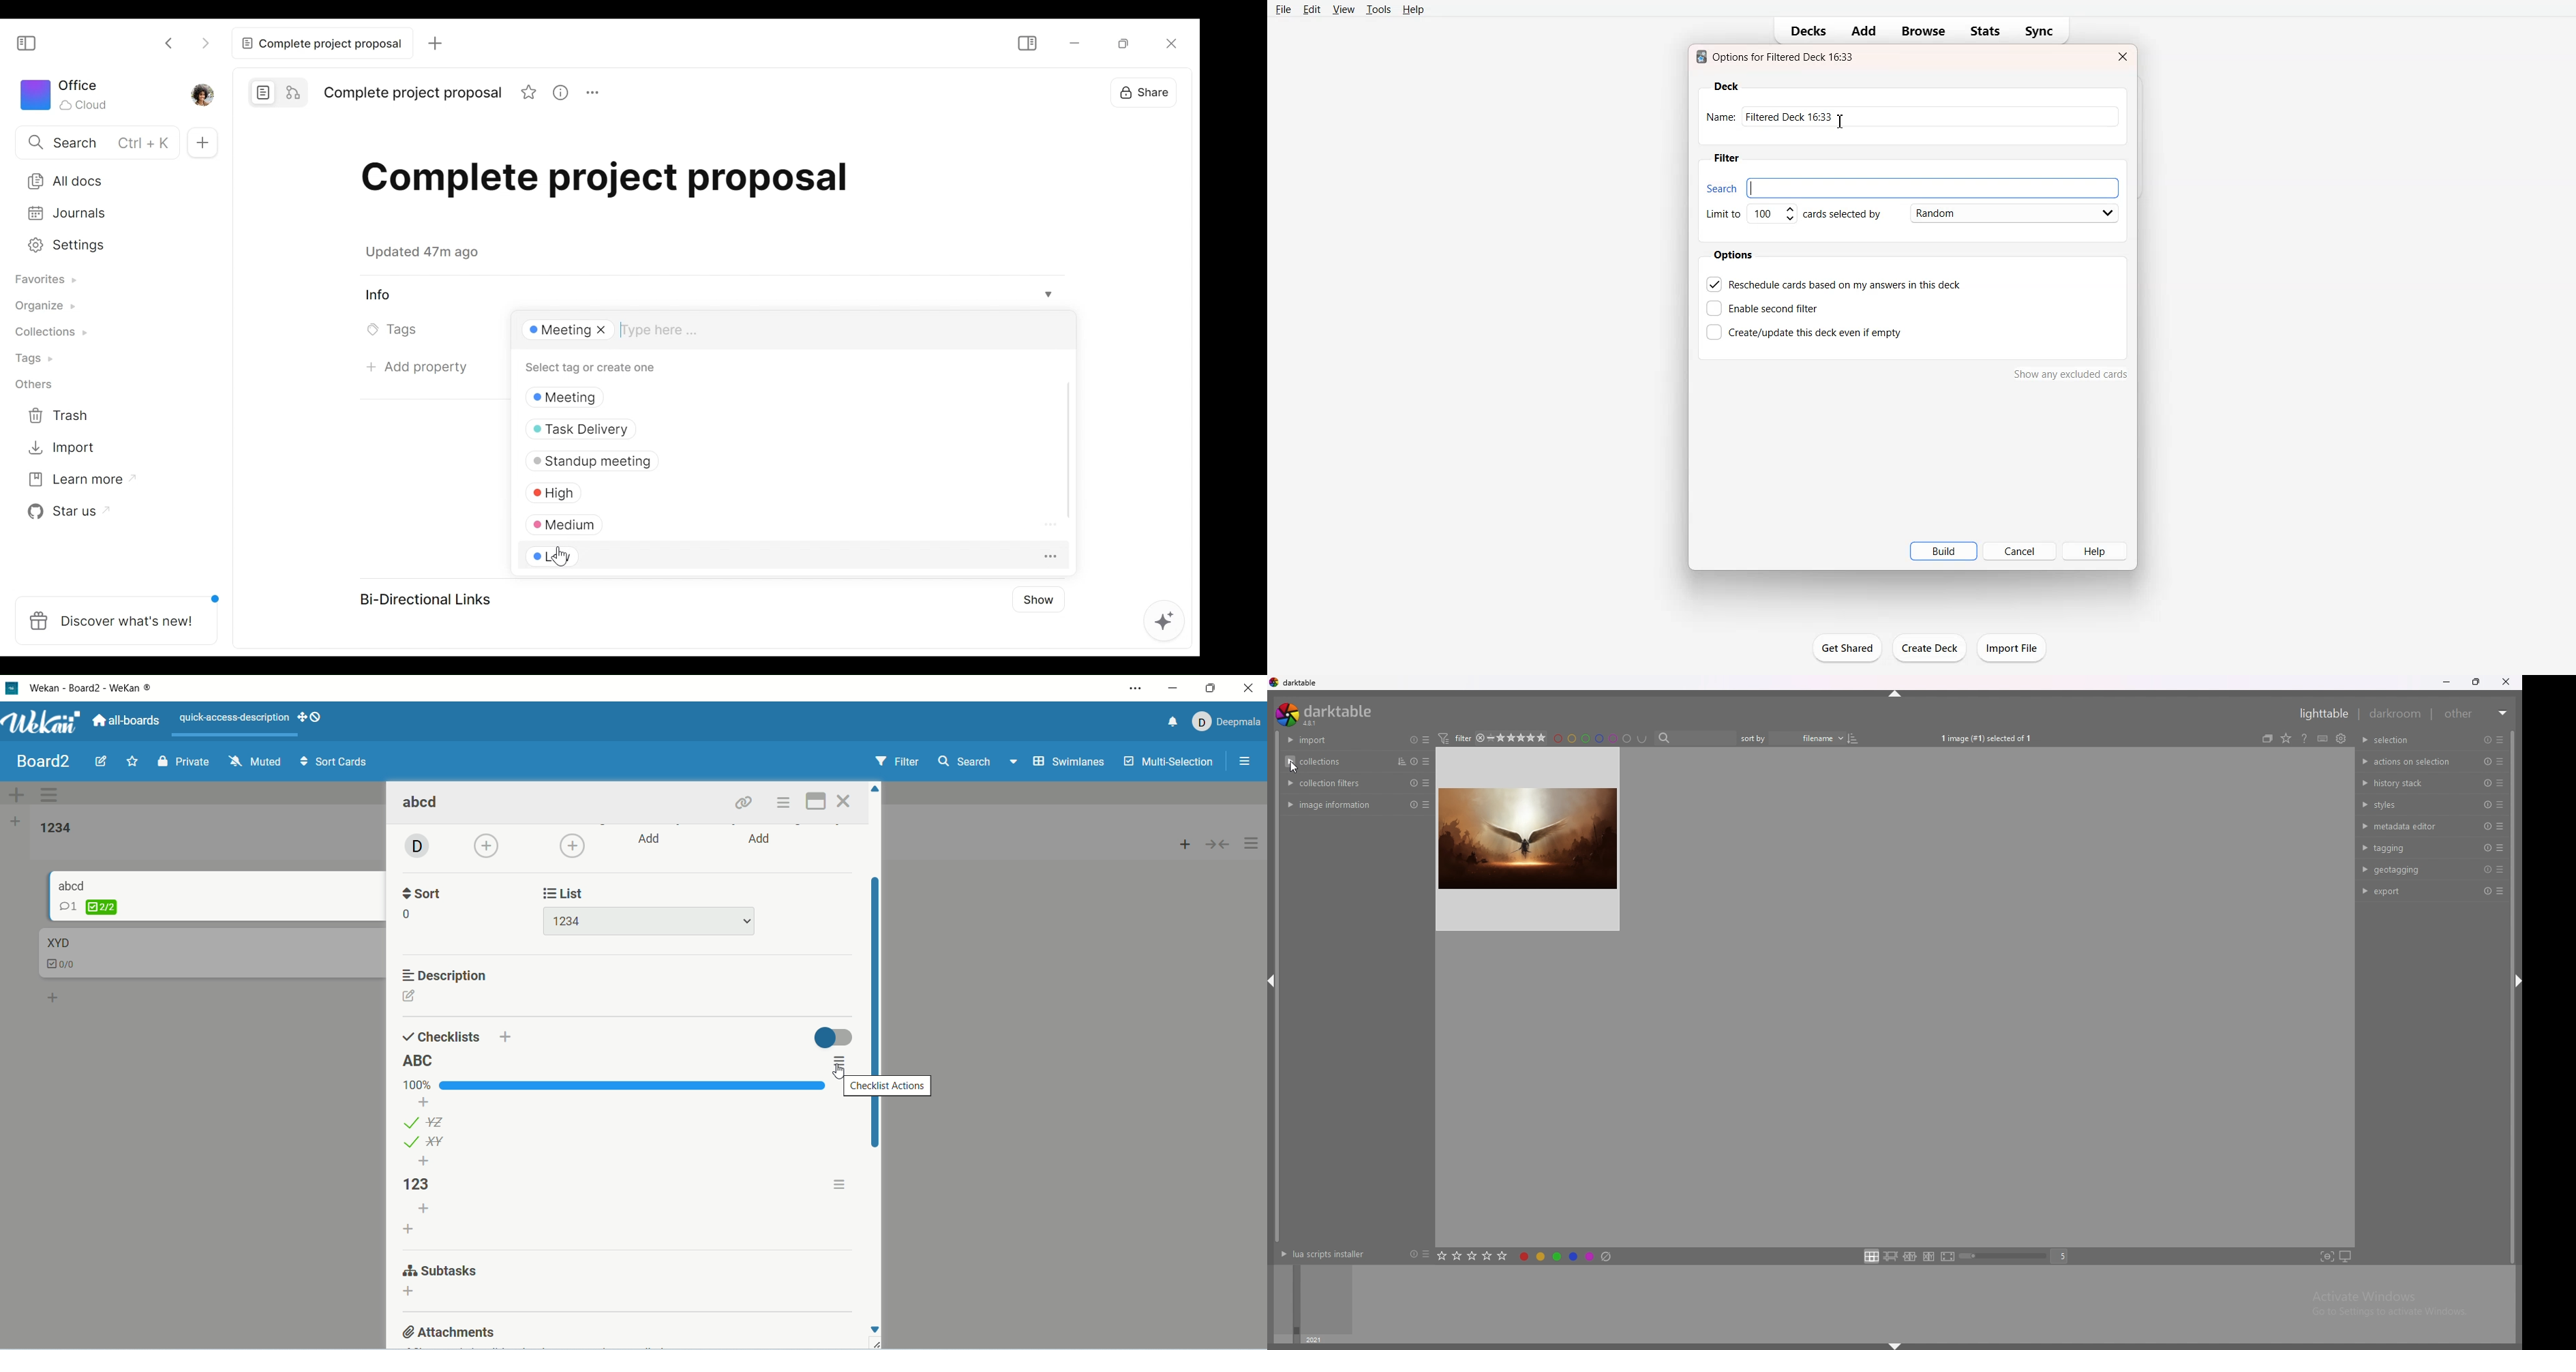 This screenshot has width=2576, height=1372. I want to click on sort bar, so click(1758, 738).